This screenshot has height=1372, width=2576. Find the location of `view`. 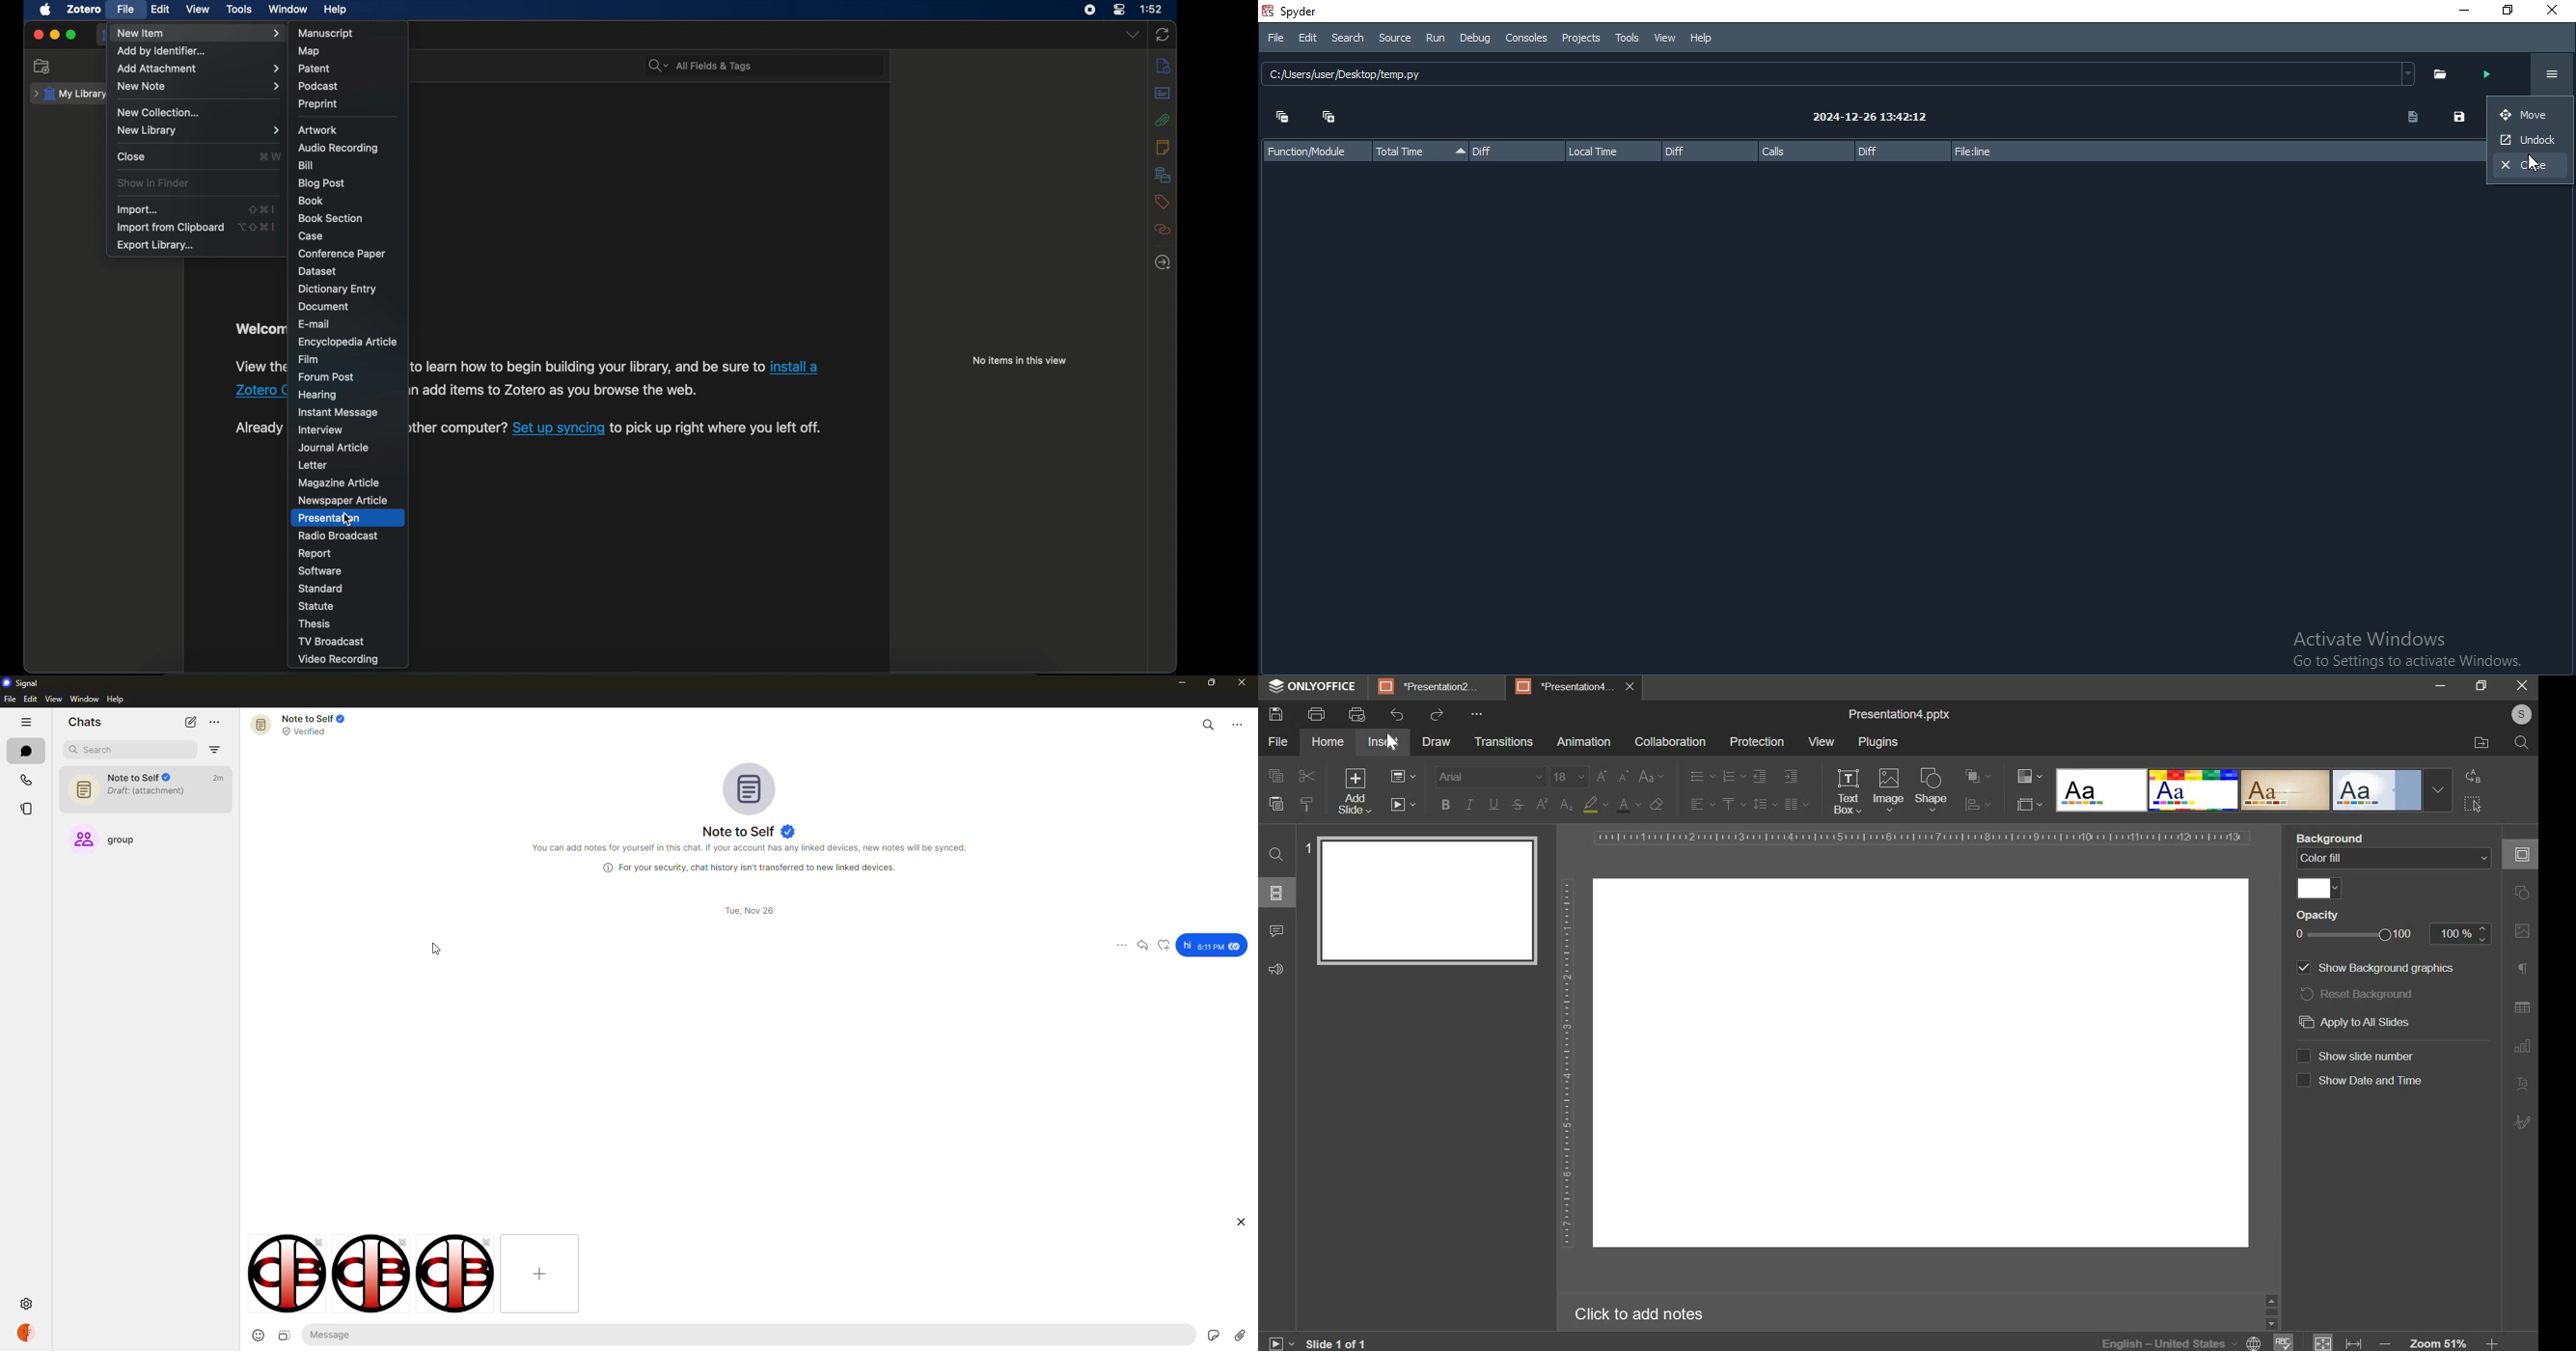

view is located at coordinates (1823, 741).